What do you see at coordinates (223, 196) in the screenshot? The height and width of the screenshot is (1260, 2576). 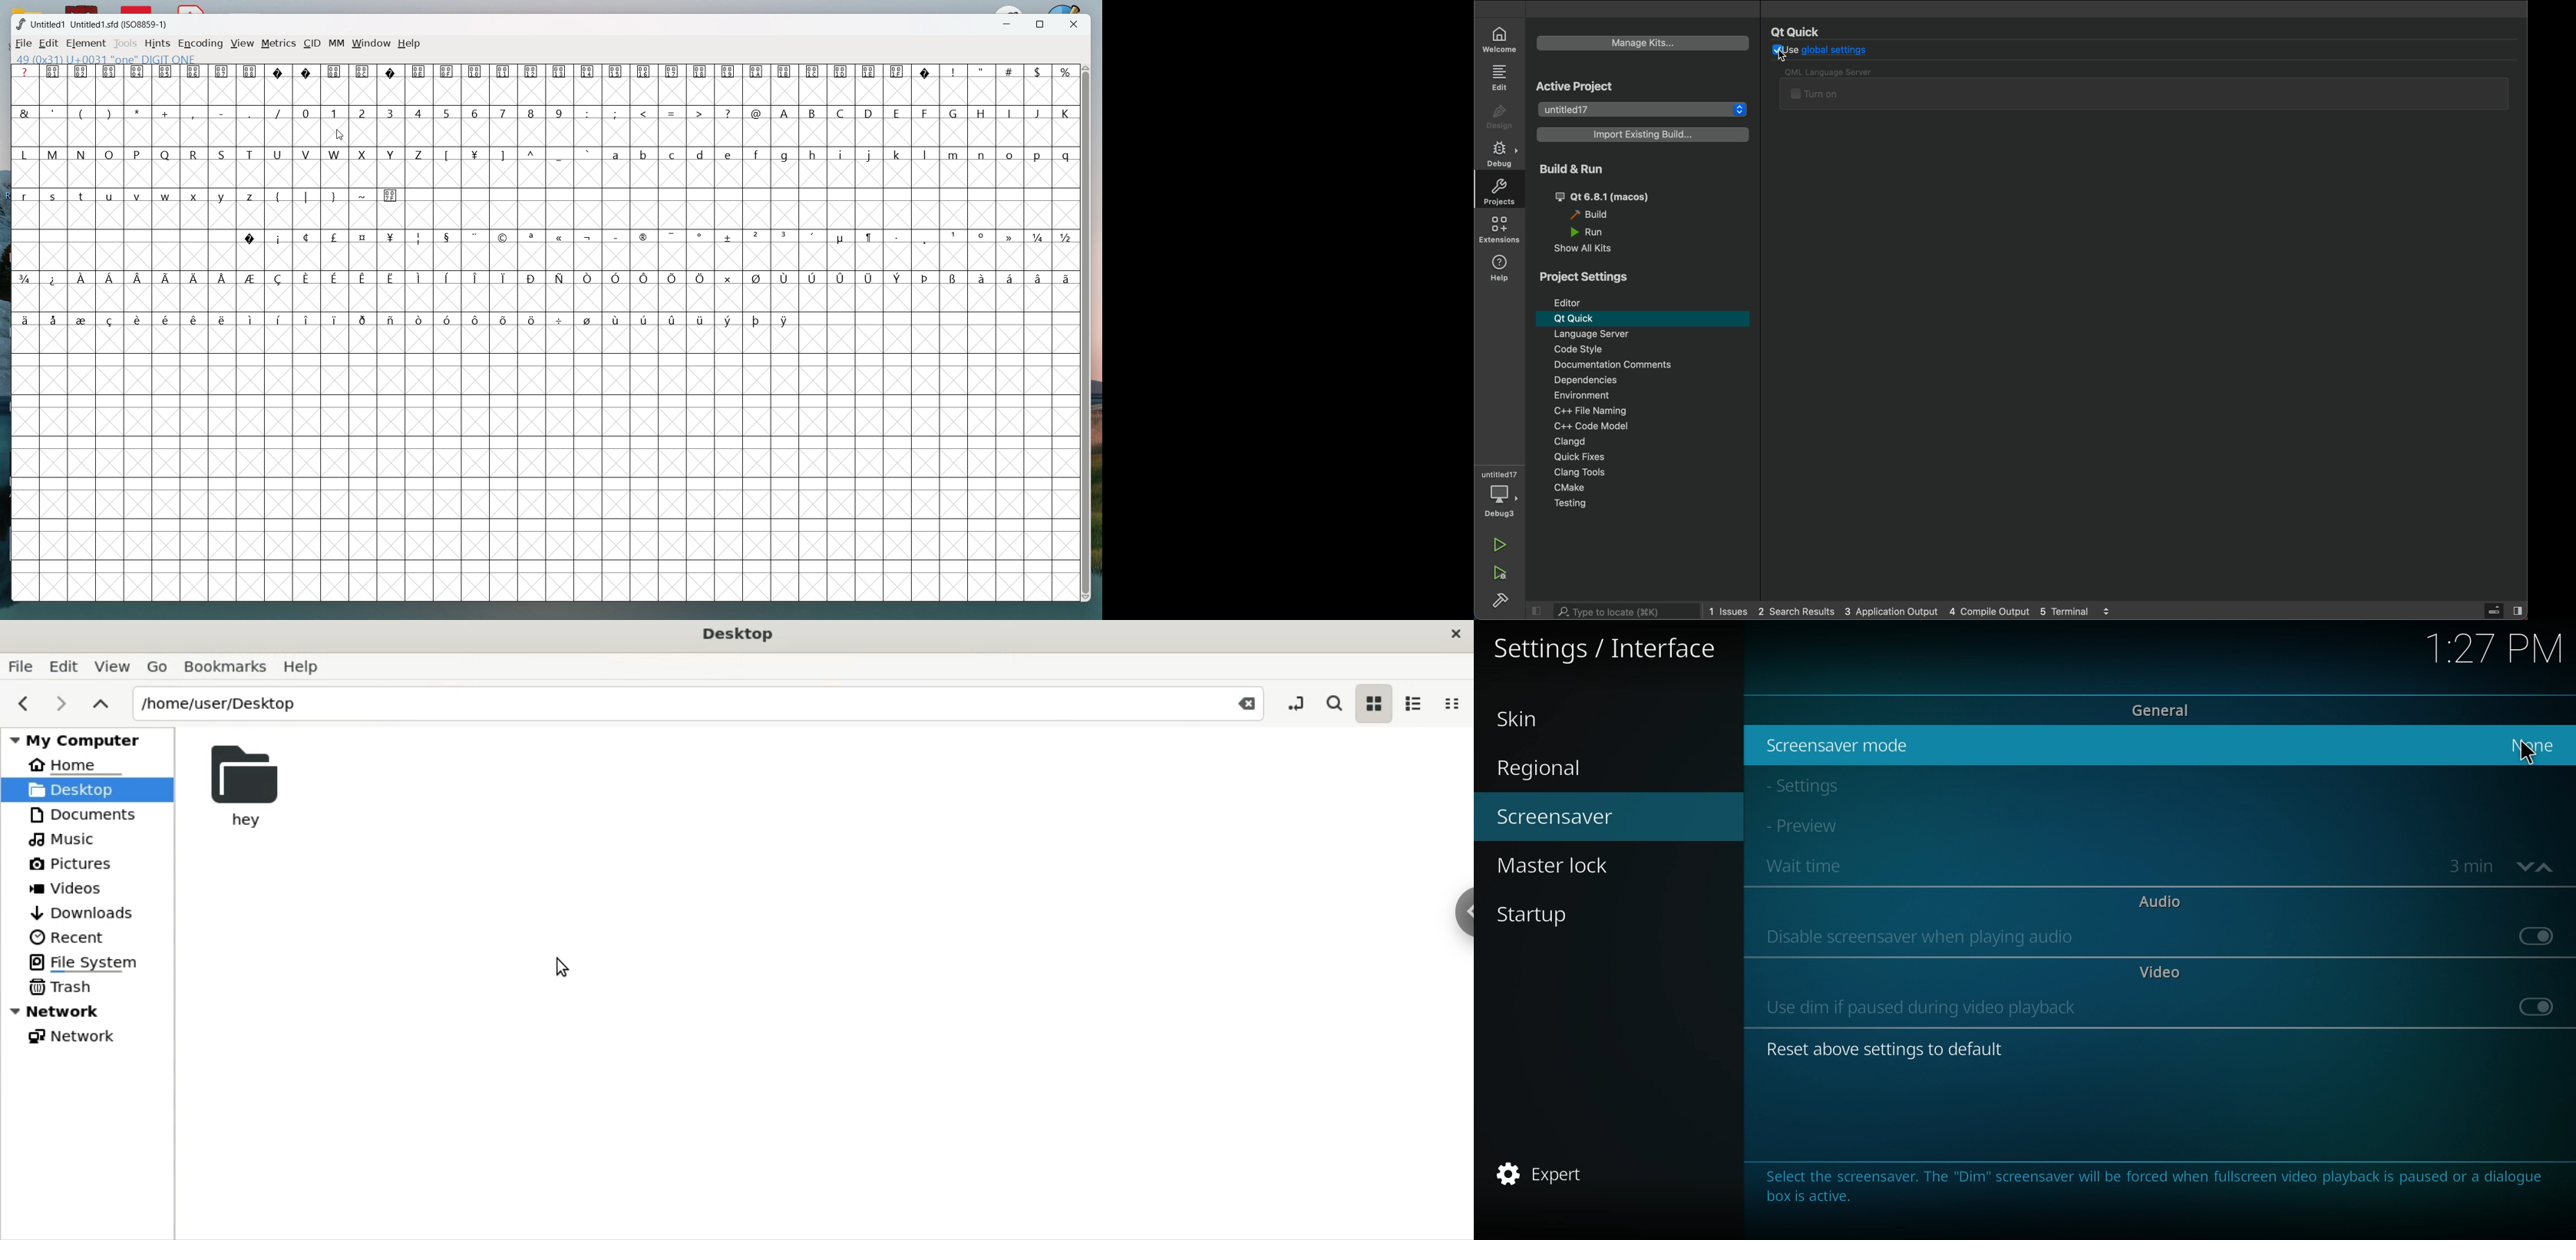 I see `y` at bounding box center [223, 196].